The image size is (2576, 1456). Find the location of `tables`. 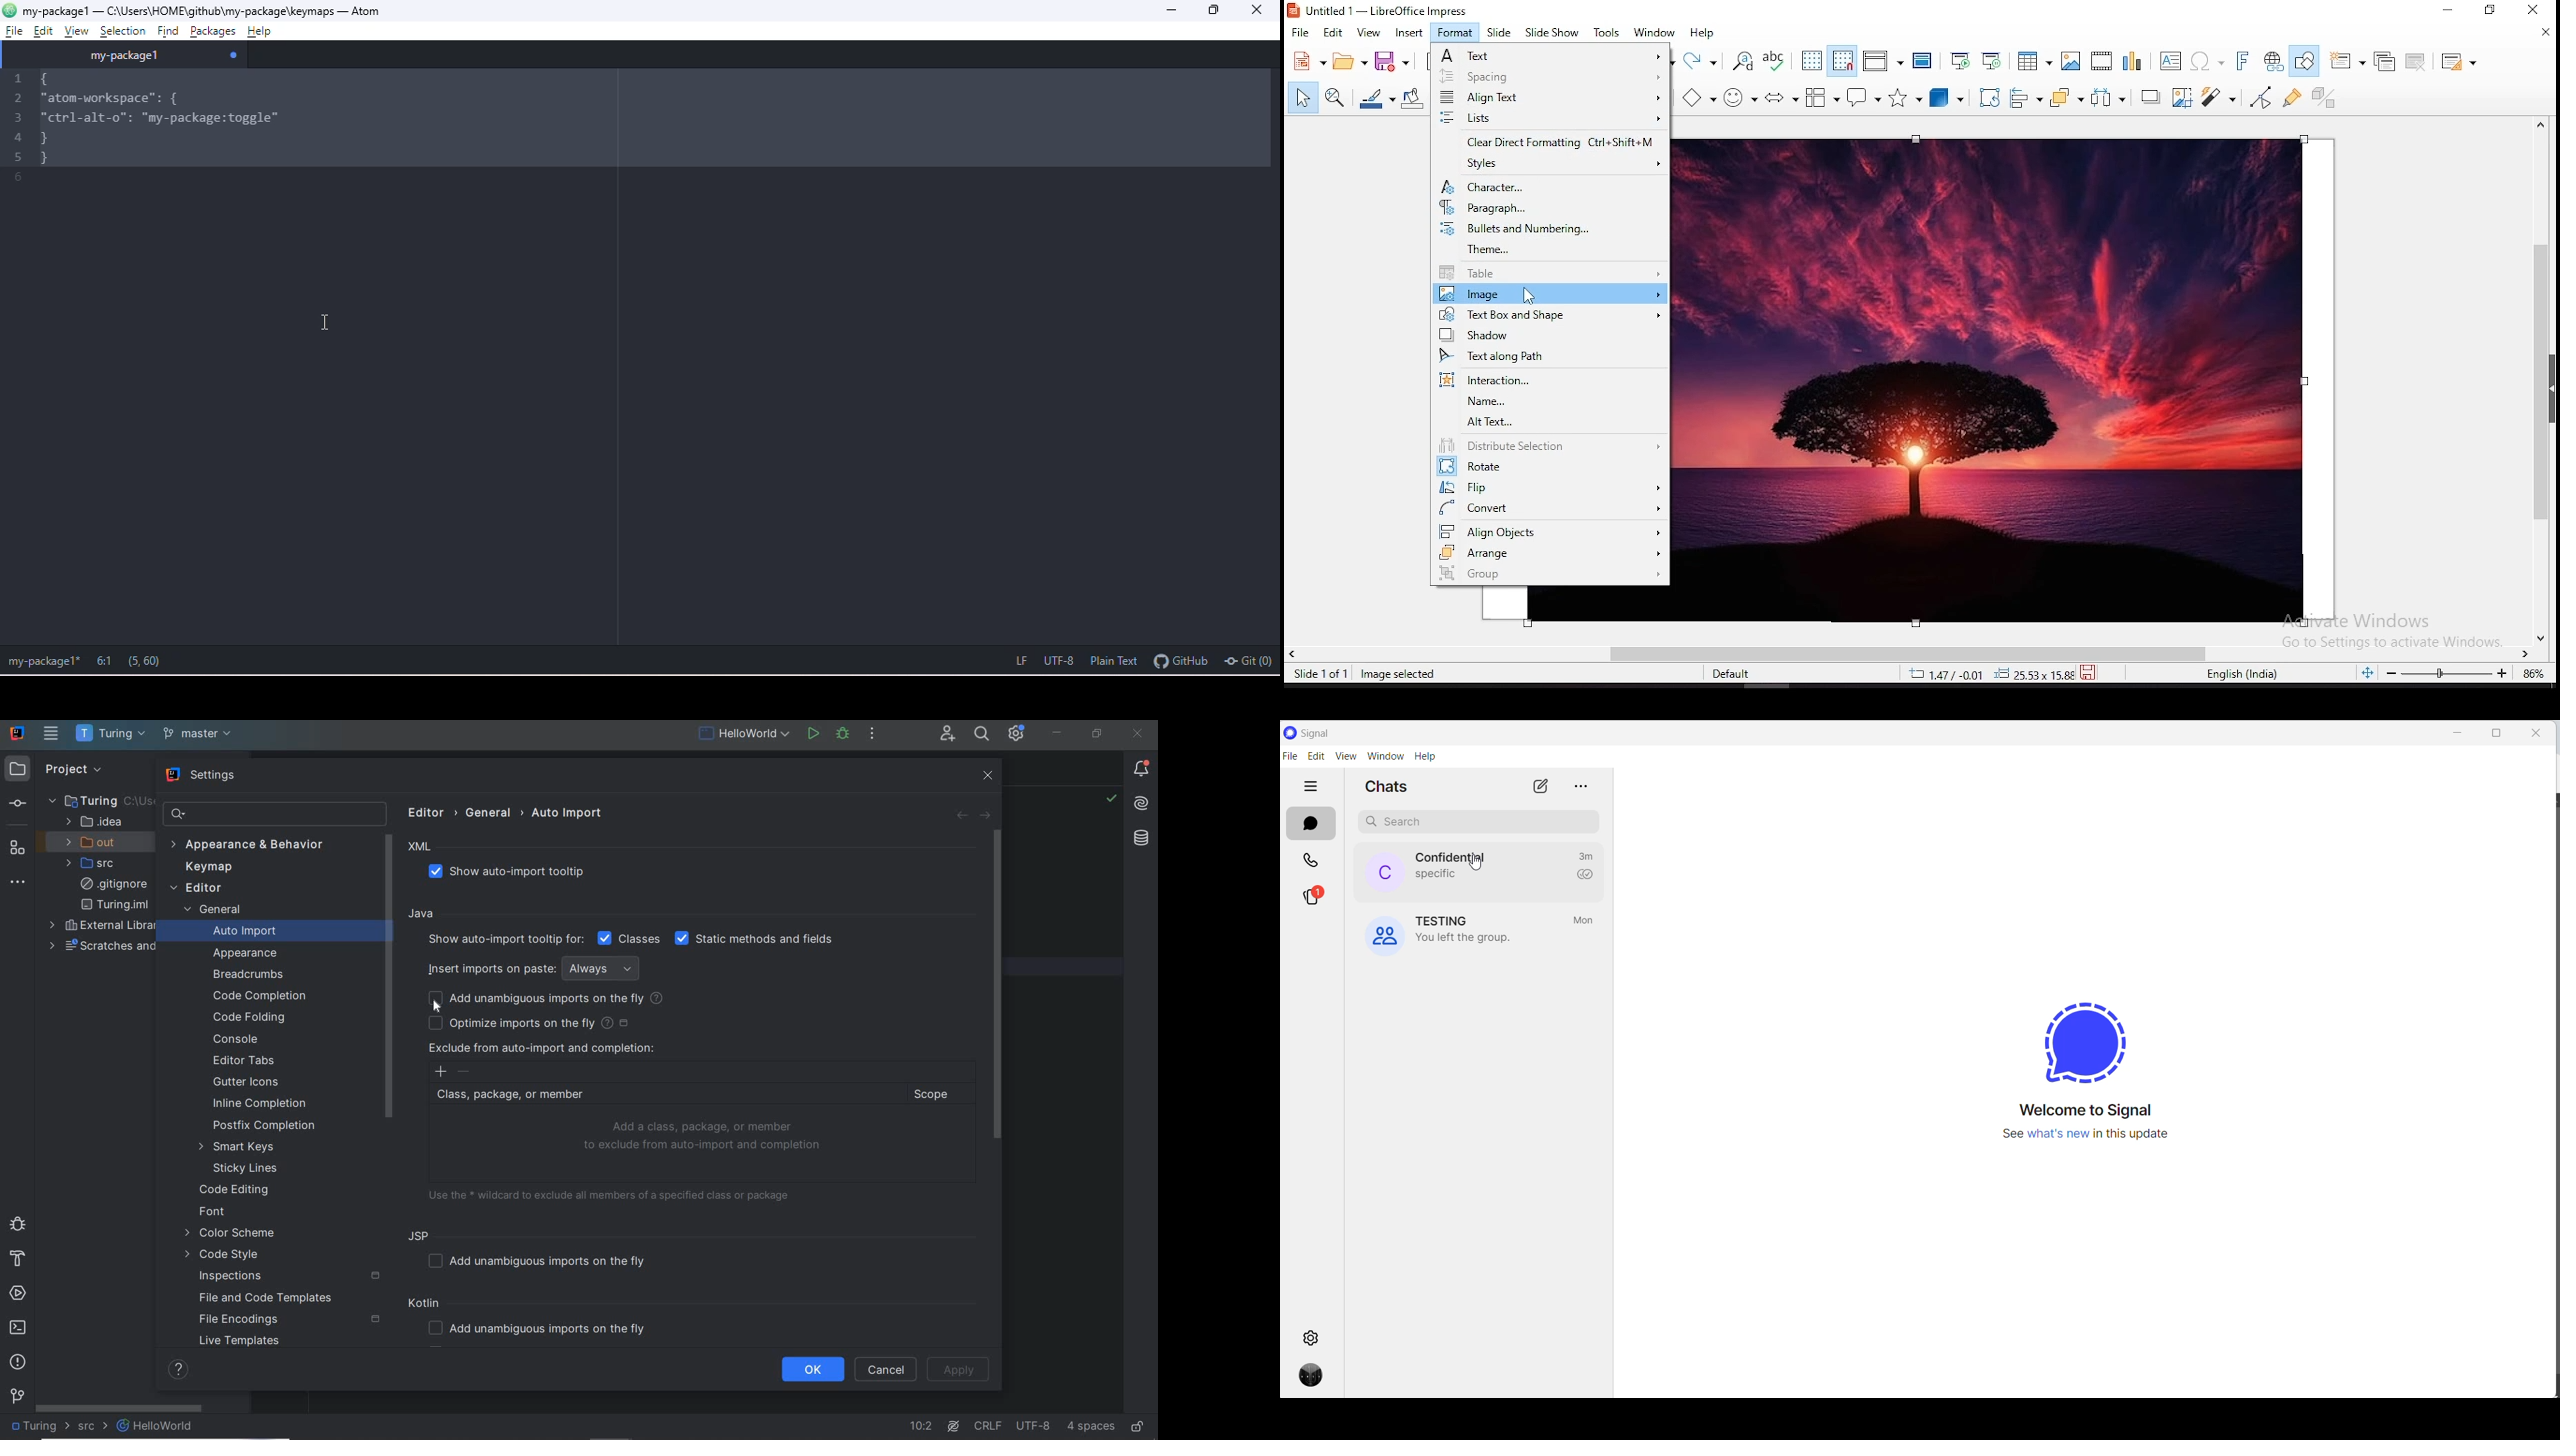

tables is located at coordinates (2032, 61).